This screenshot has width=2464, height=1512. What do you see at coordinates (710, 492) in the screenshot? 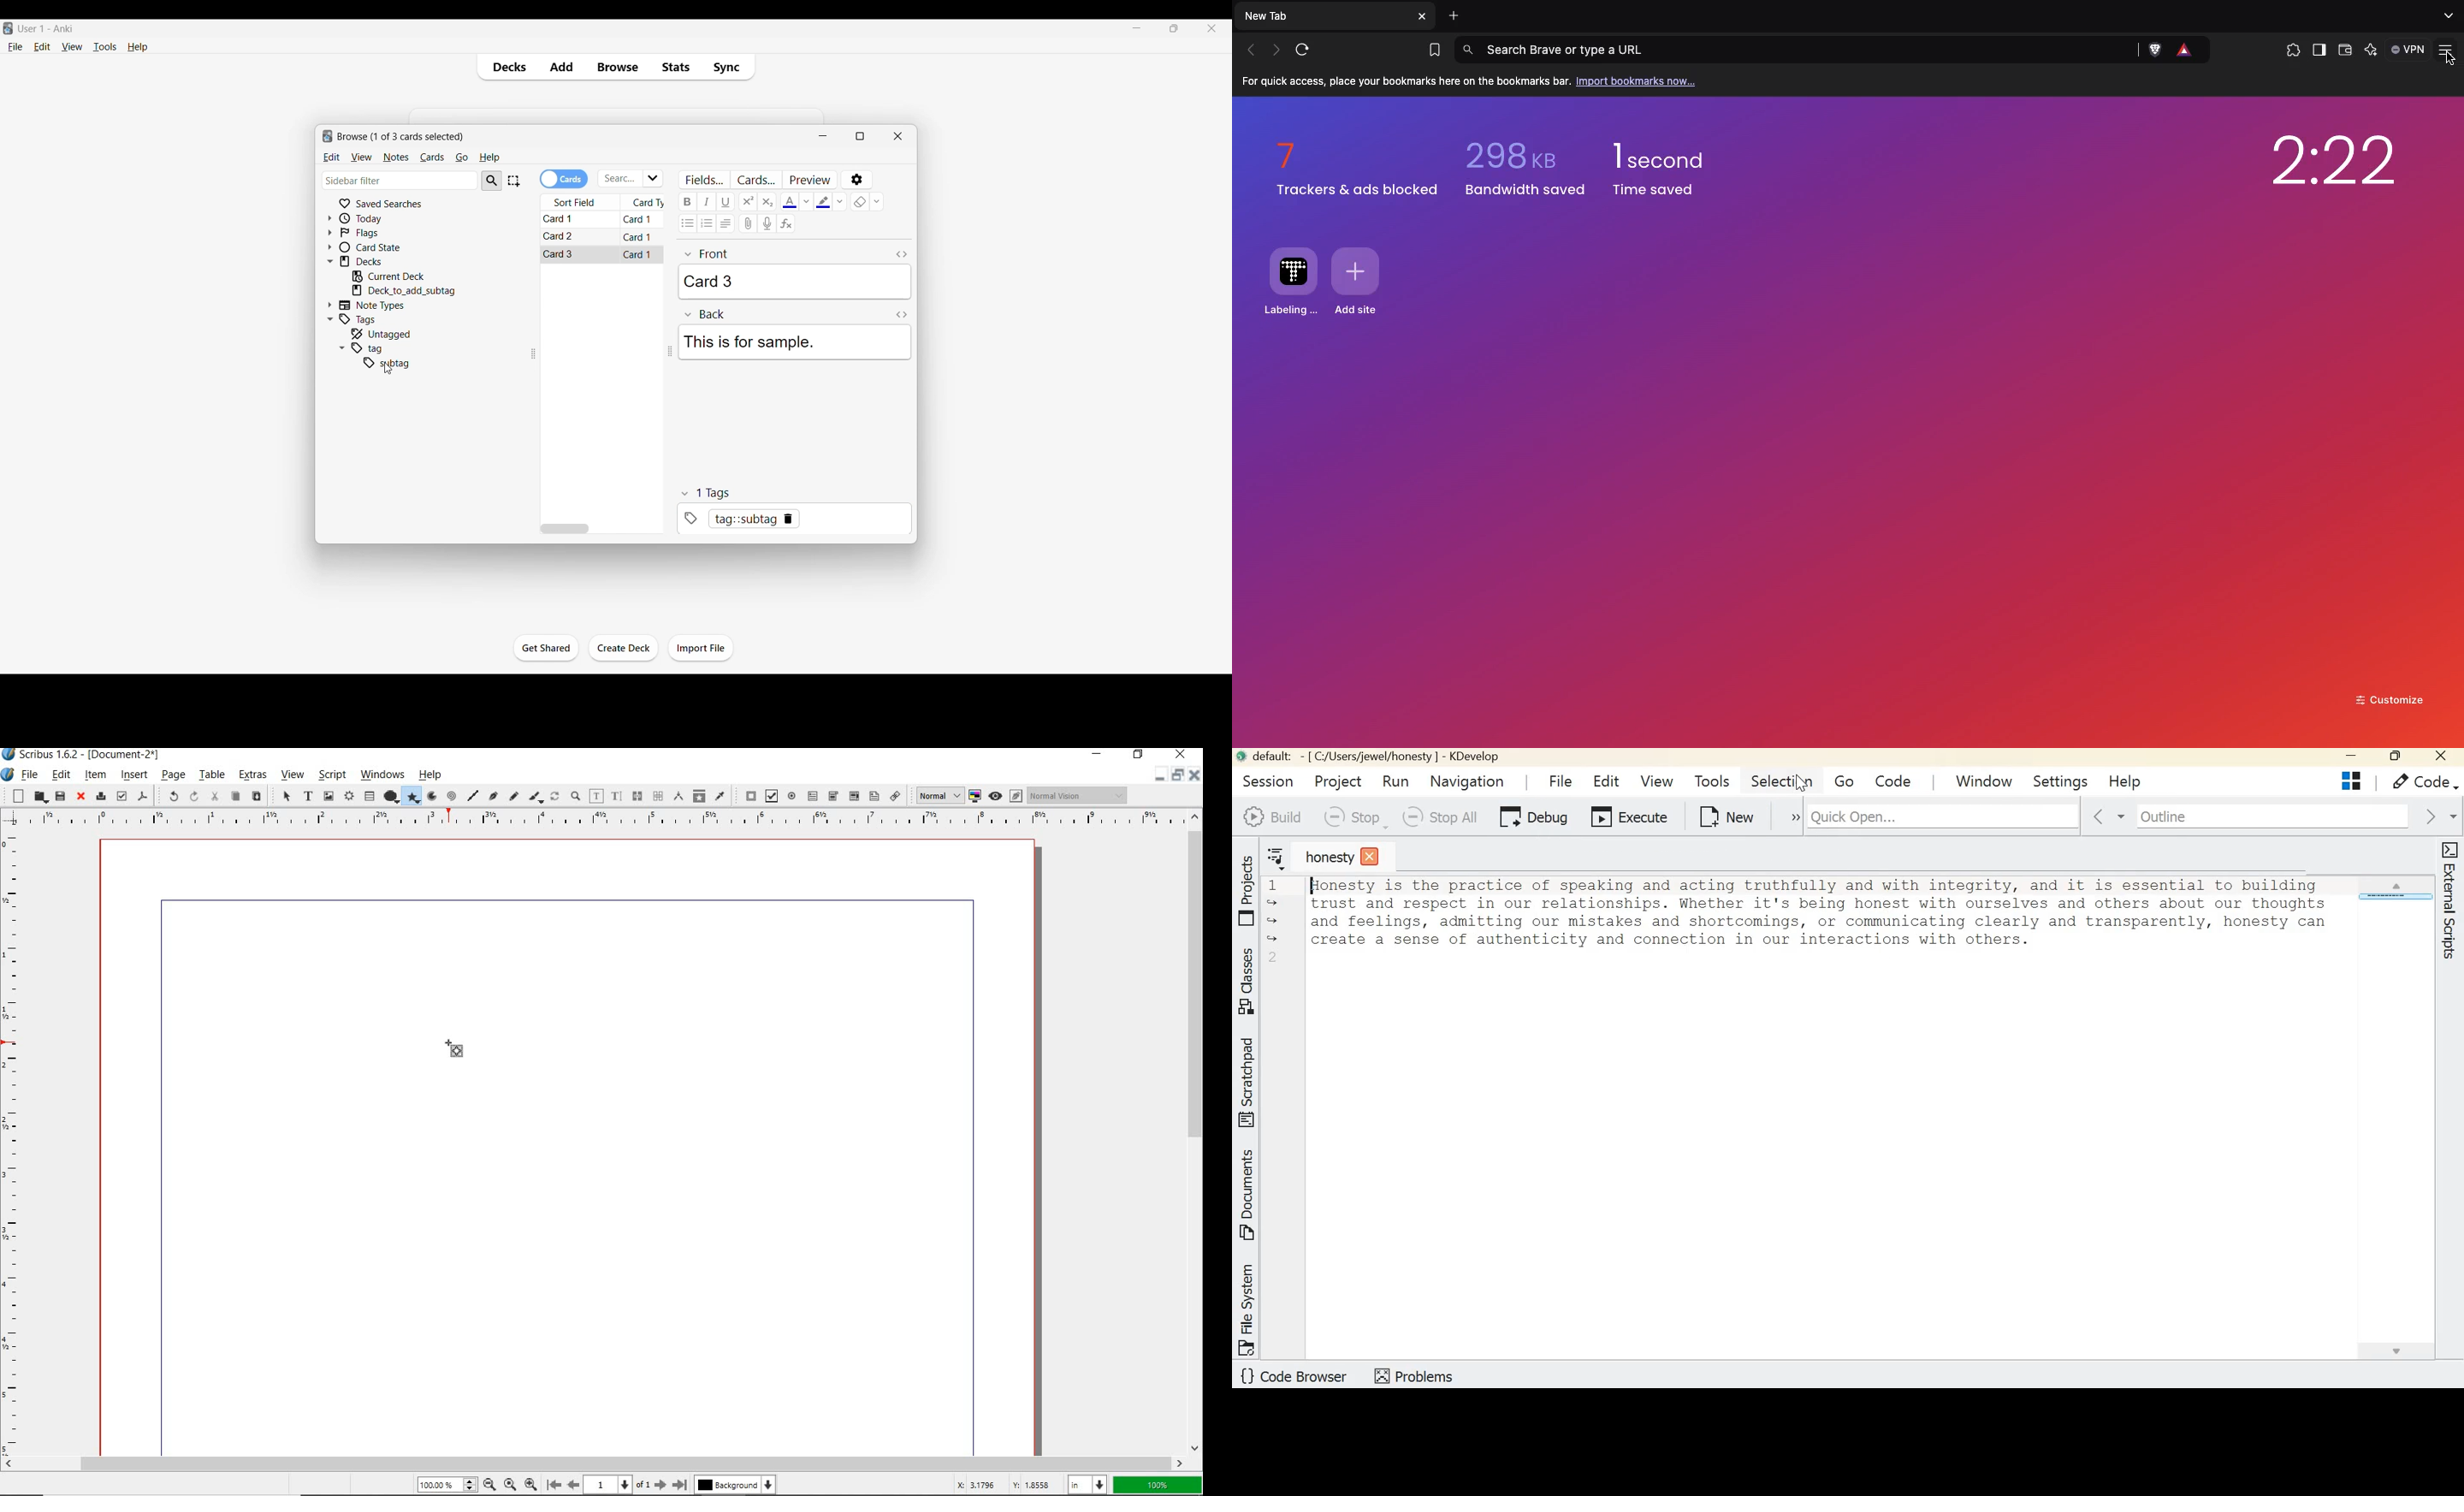
I see `tags` at bounding box center [710, 492].